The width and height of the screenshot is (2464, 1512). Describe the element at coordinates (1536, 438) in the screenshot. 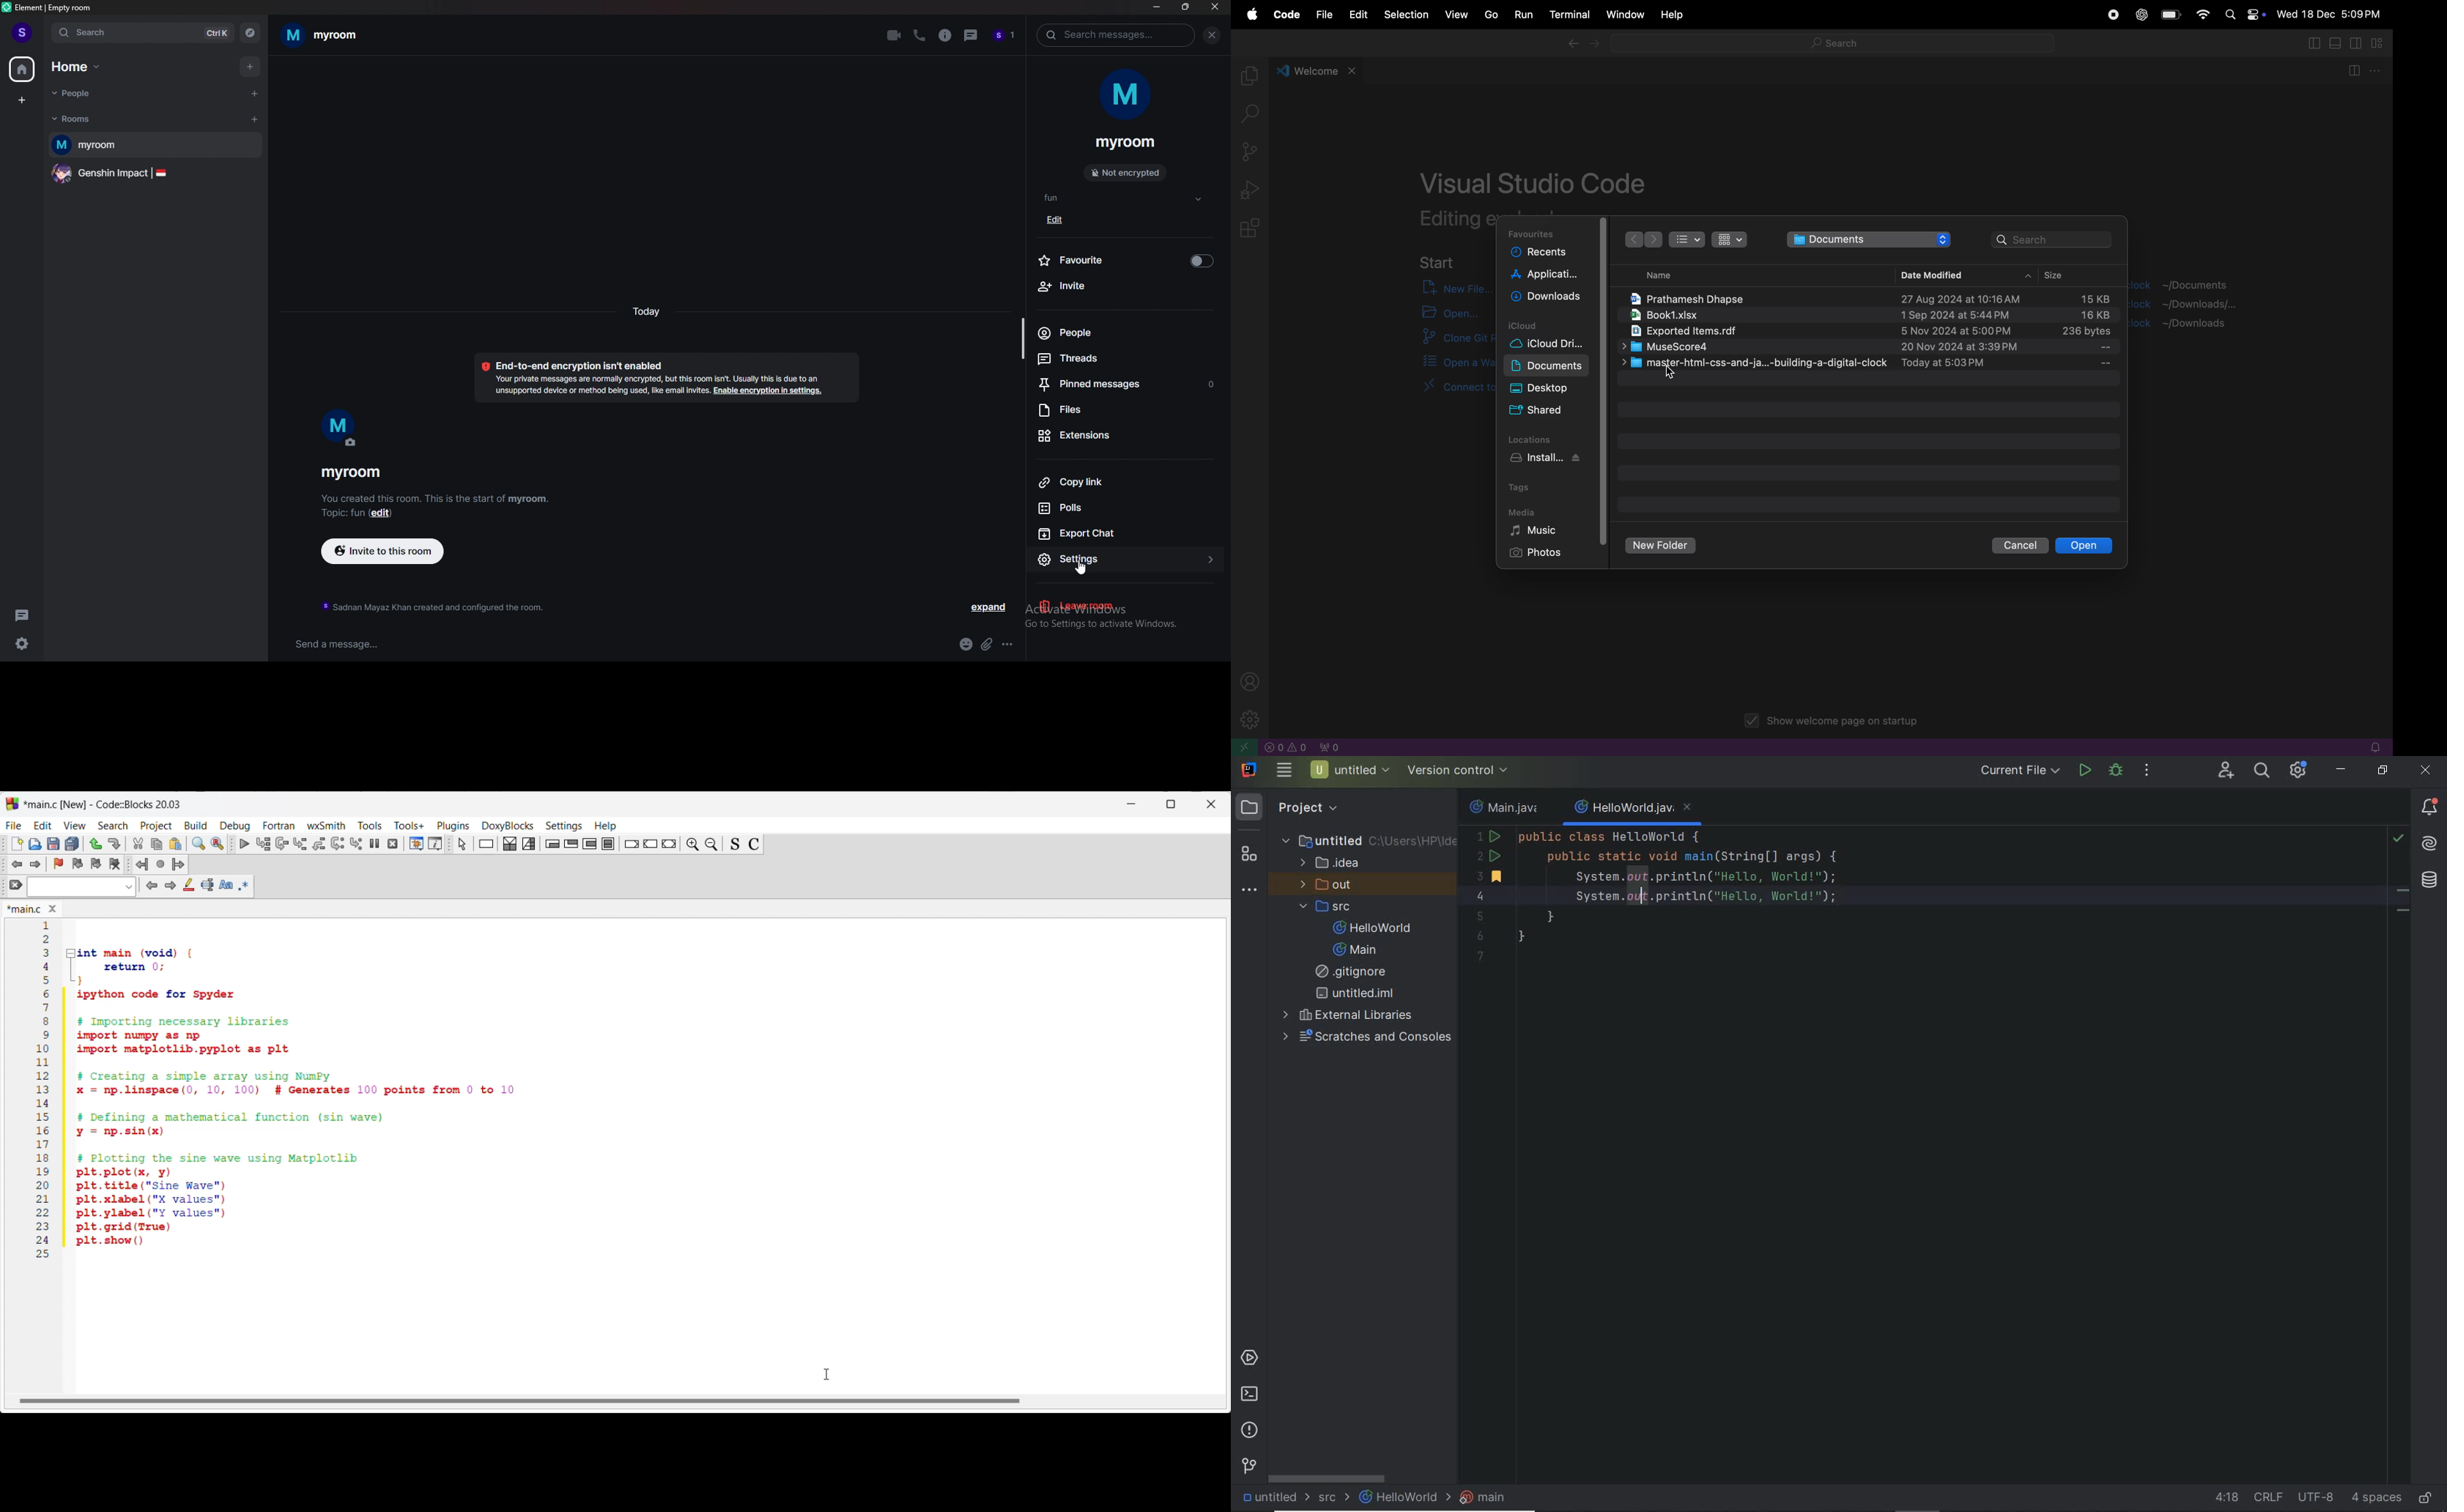

I see `locations` at that location.